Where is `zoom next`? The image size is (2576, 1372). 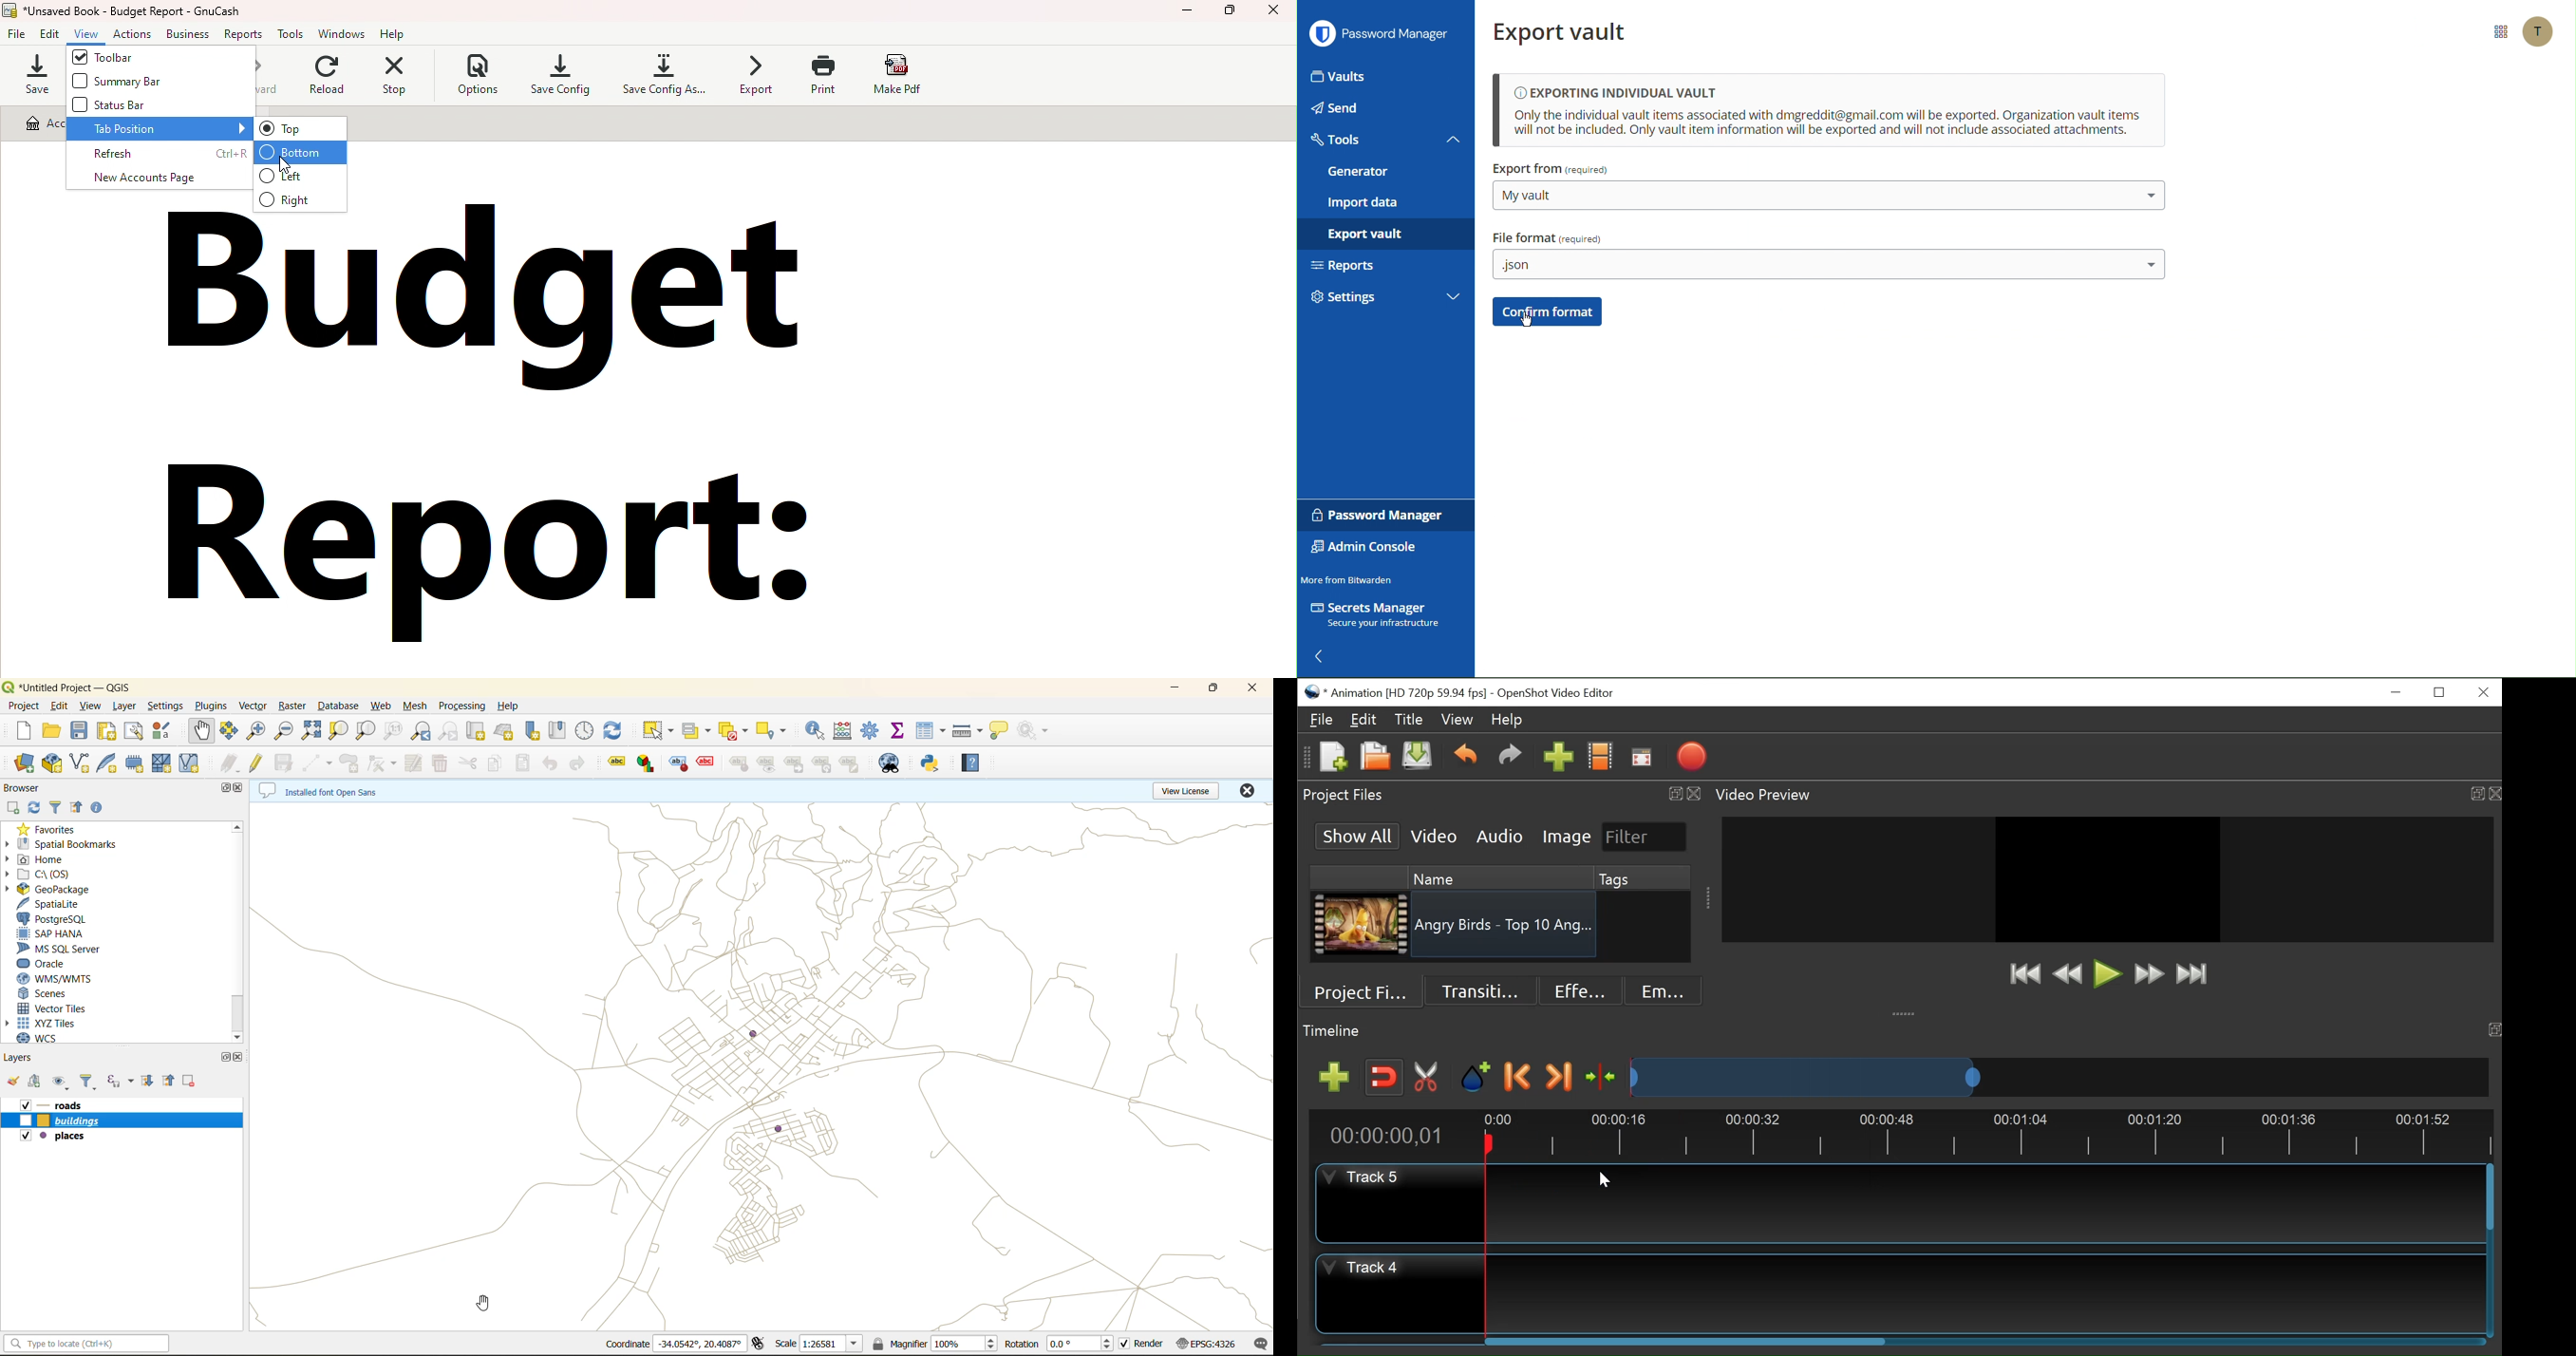
zoom next is located at coordinates (452, 731).